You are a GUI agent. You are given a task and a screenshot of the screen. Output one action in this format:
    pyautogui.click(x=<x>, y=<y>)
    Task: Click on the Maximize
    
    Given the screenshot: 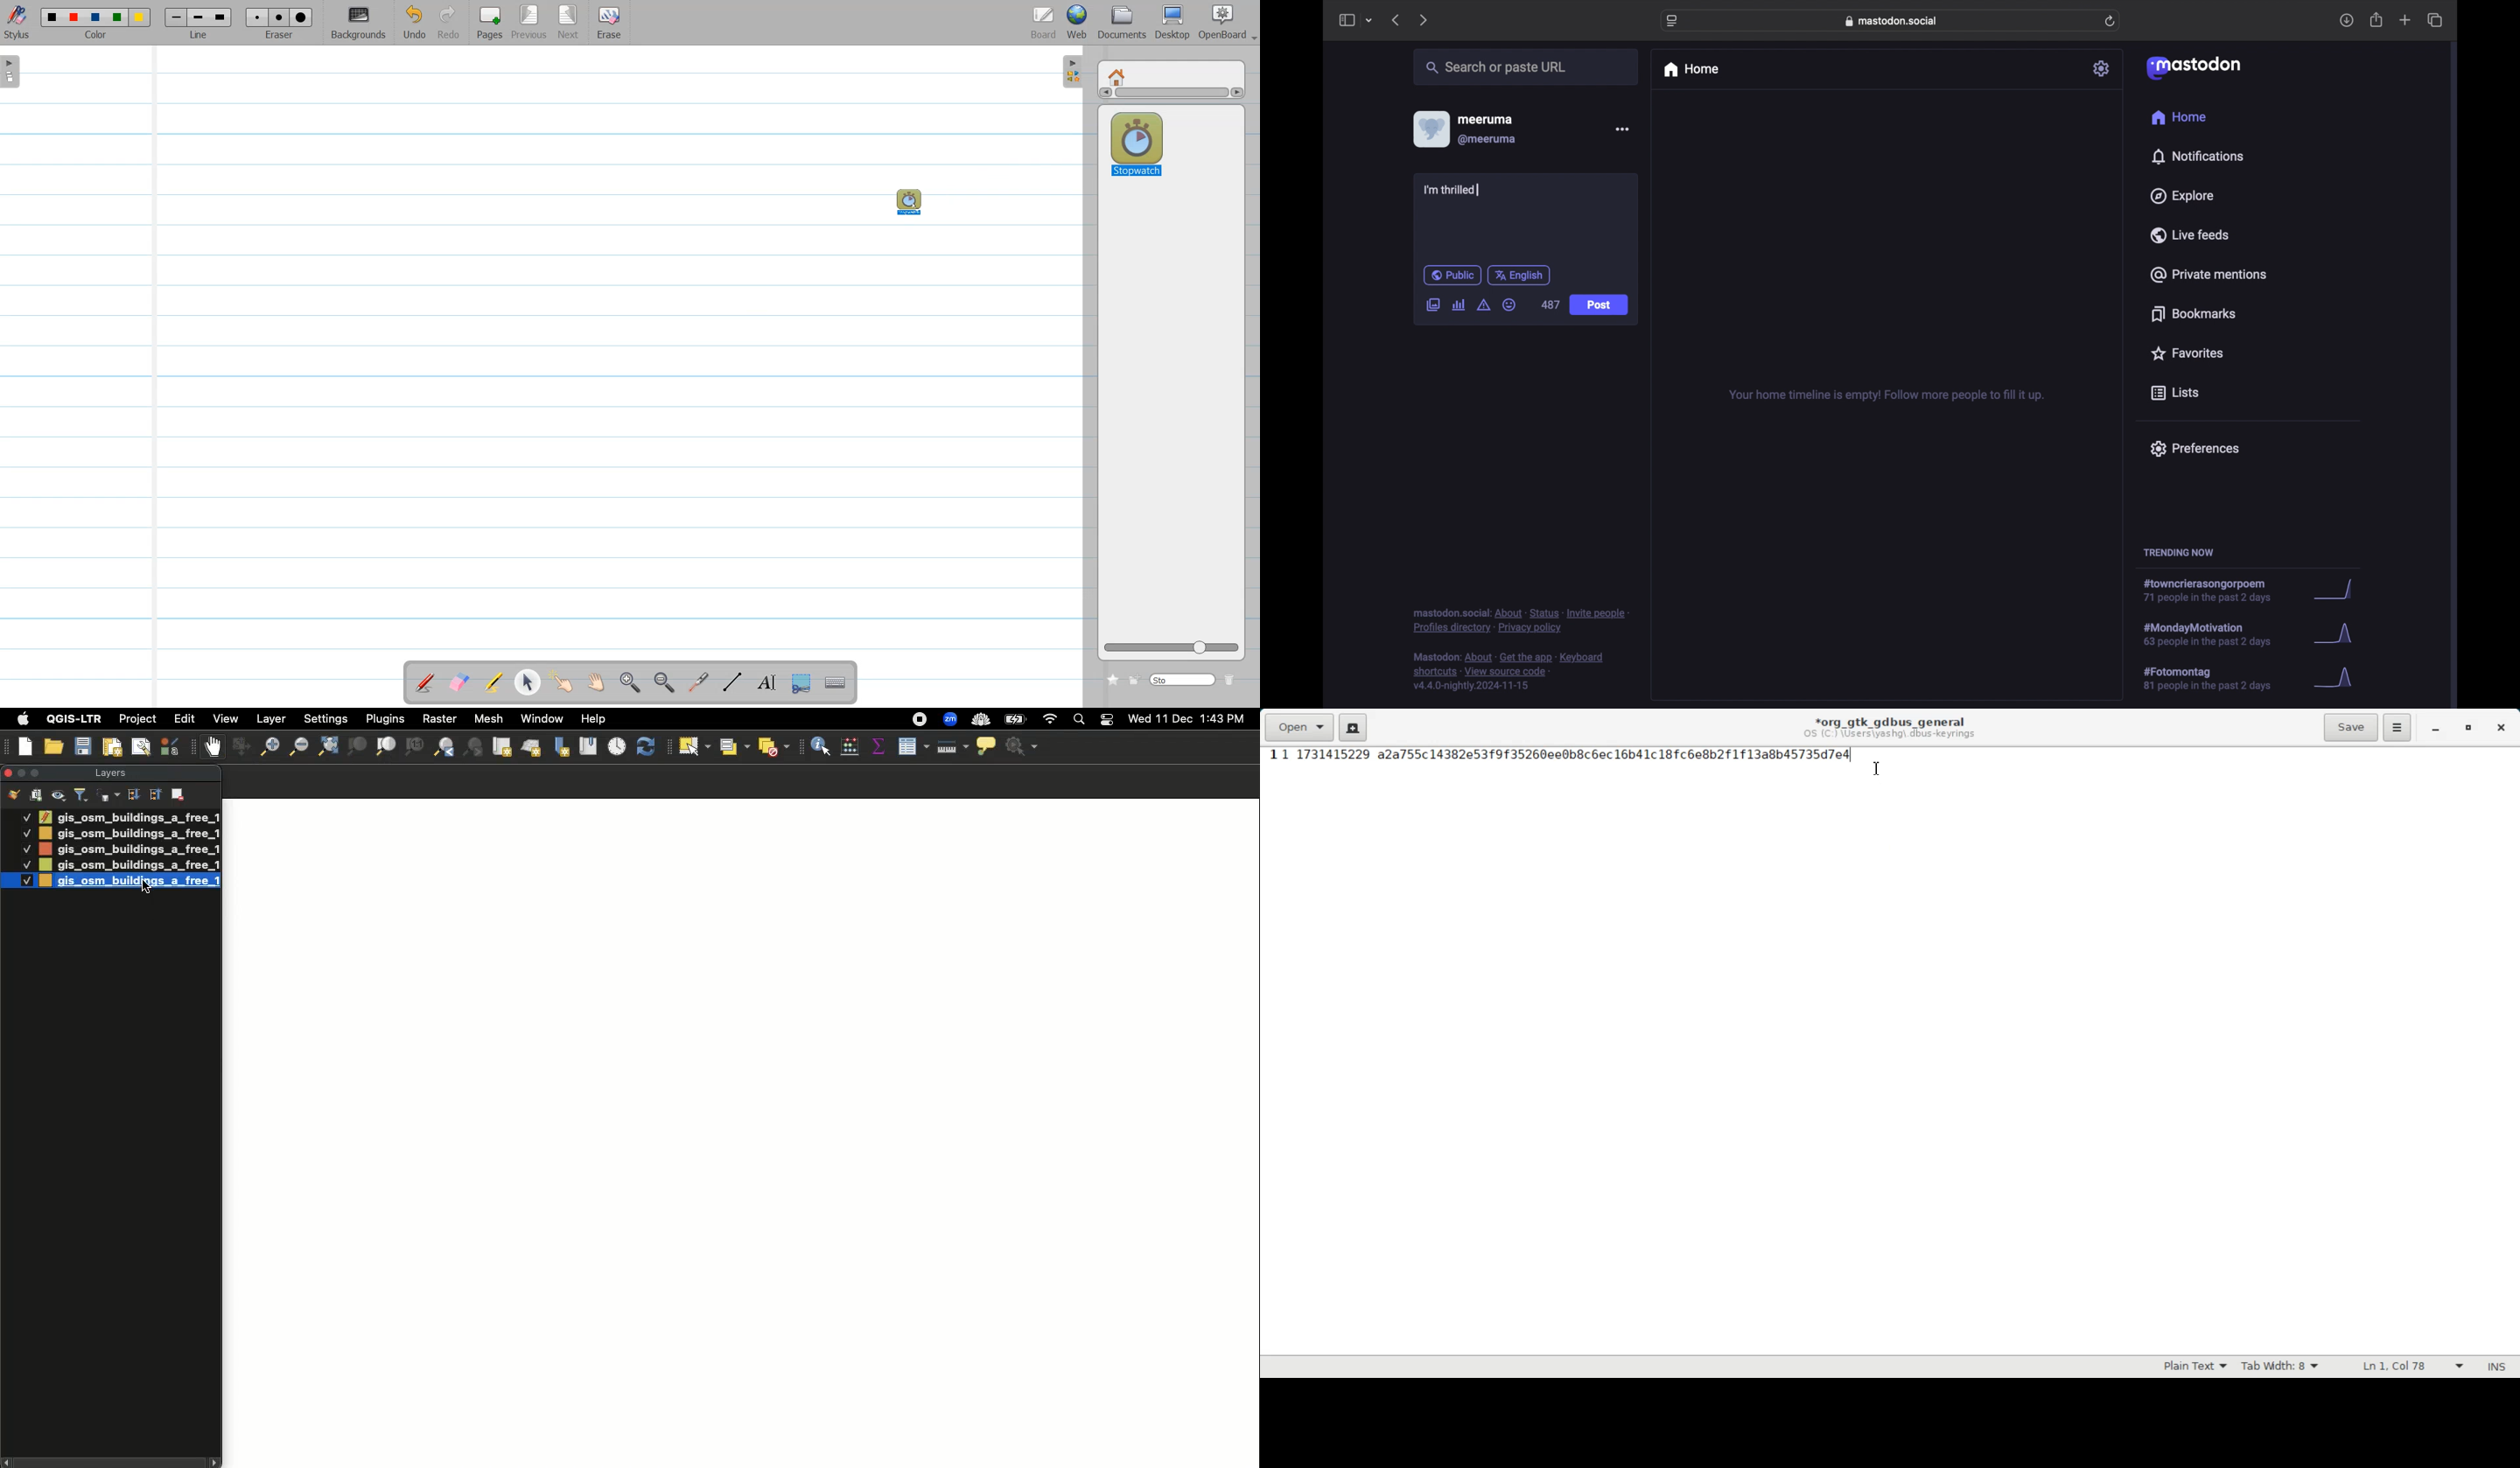 What is the action you would take?
    pyautogui.click(x=38, y=772)
    